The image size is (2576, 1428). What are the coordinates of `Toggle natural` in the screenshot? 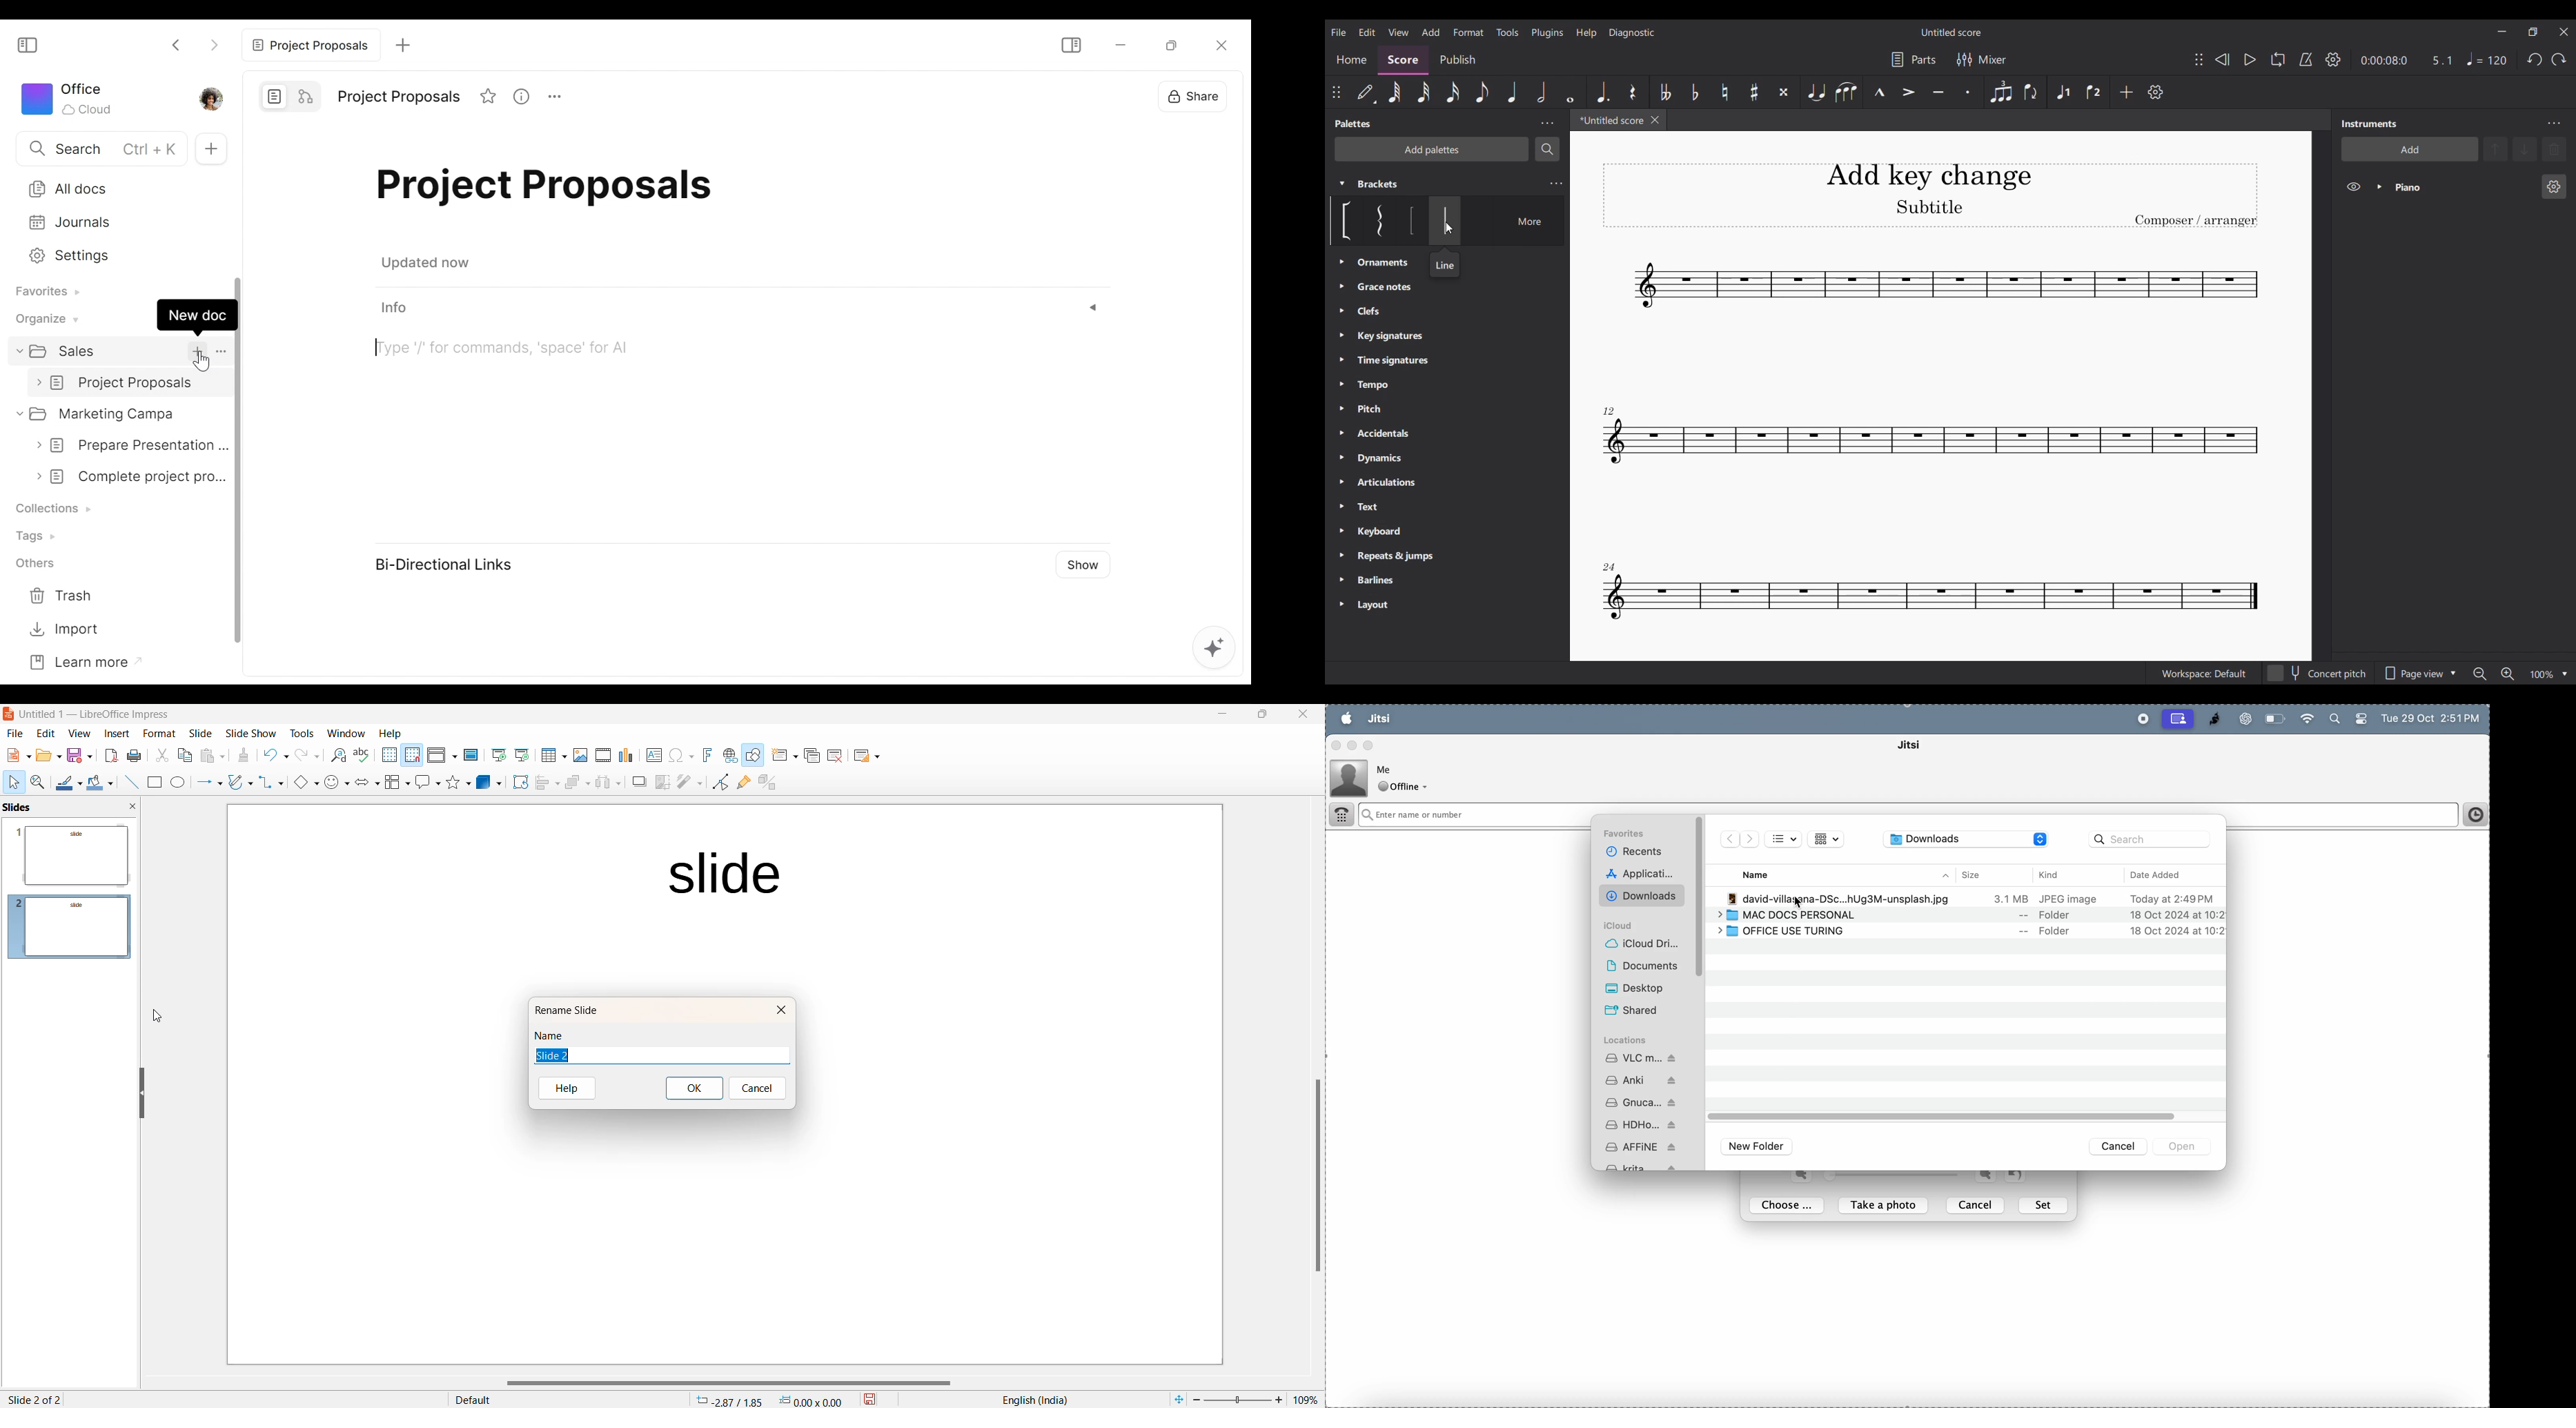 It's located at (1725, 91).